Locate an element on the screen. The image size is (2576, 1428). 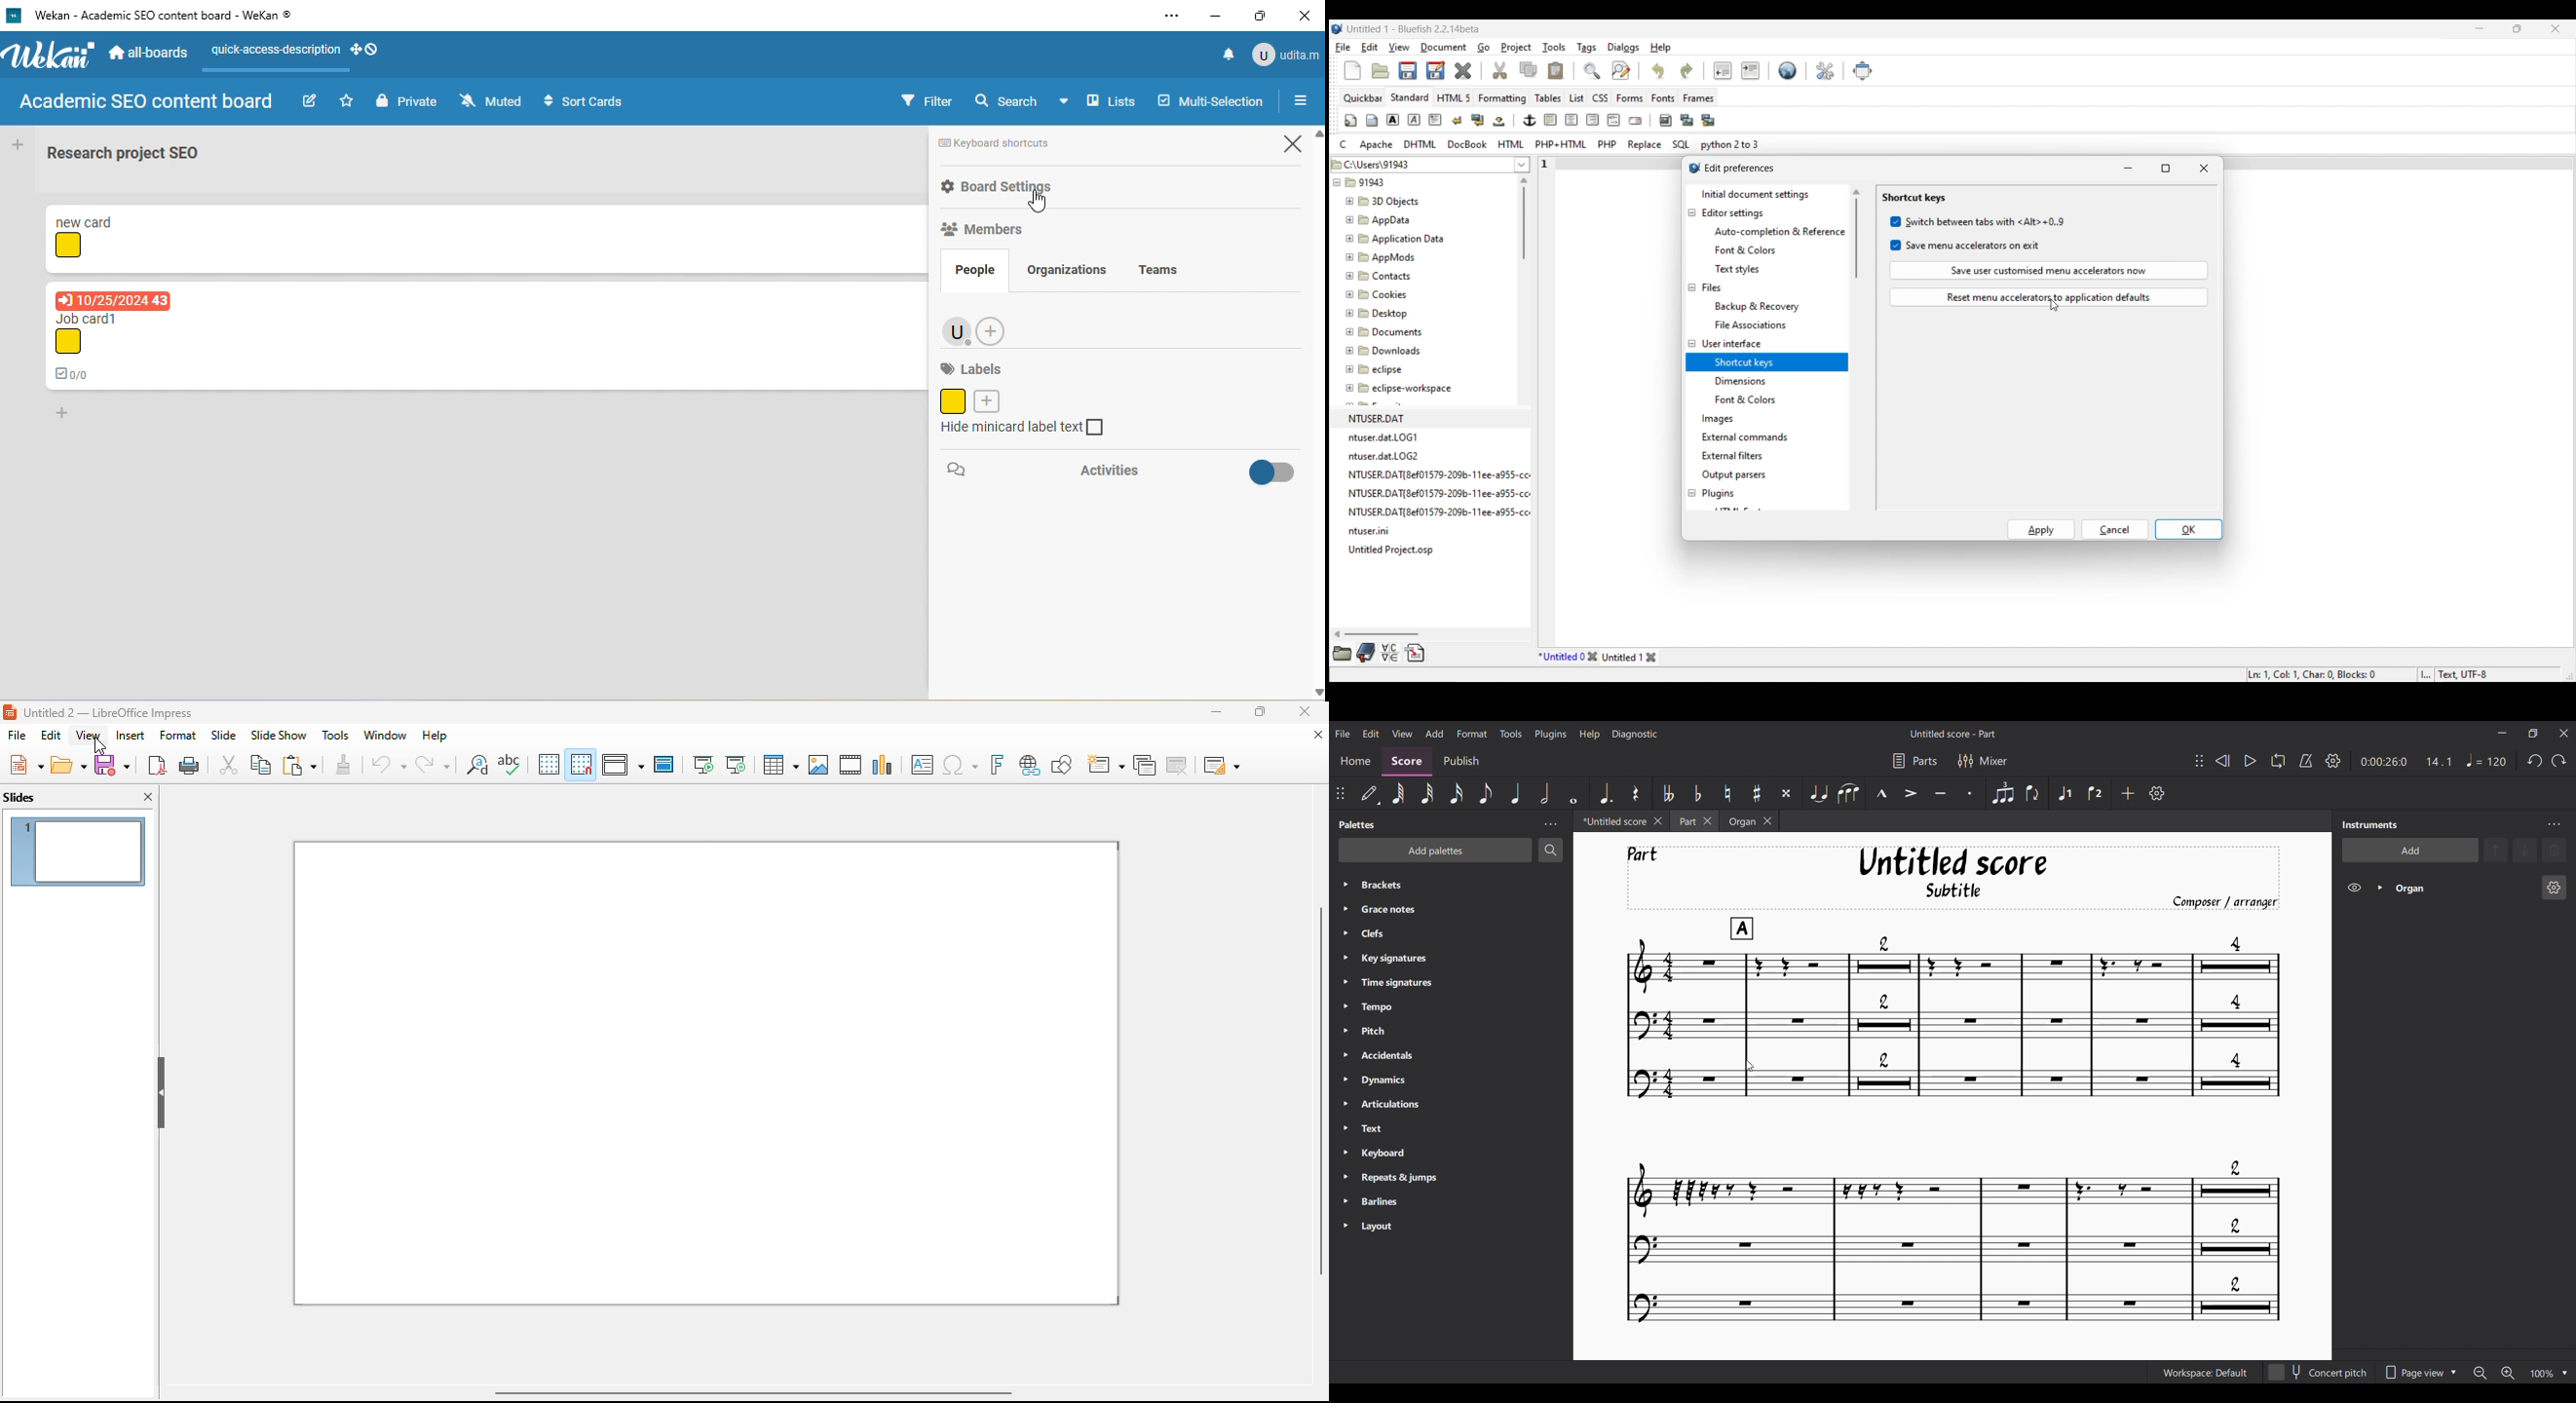
redo is located at coordinates (433, 764).